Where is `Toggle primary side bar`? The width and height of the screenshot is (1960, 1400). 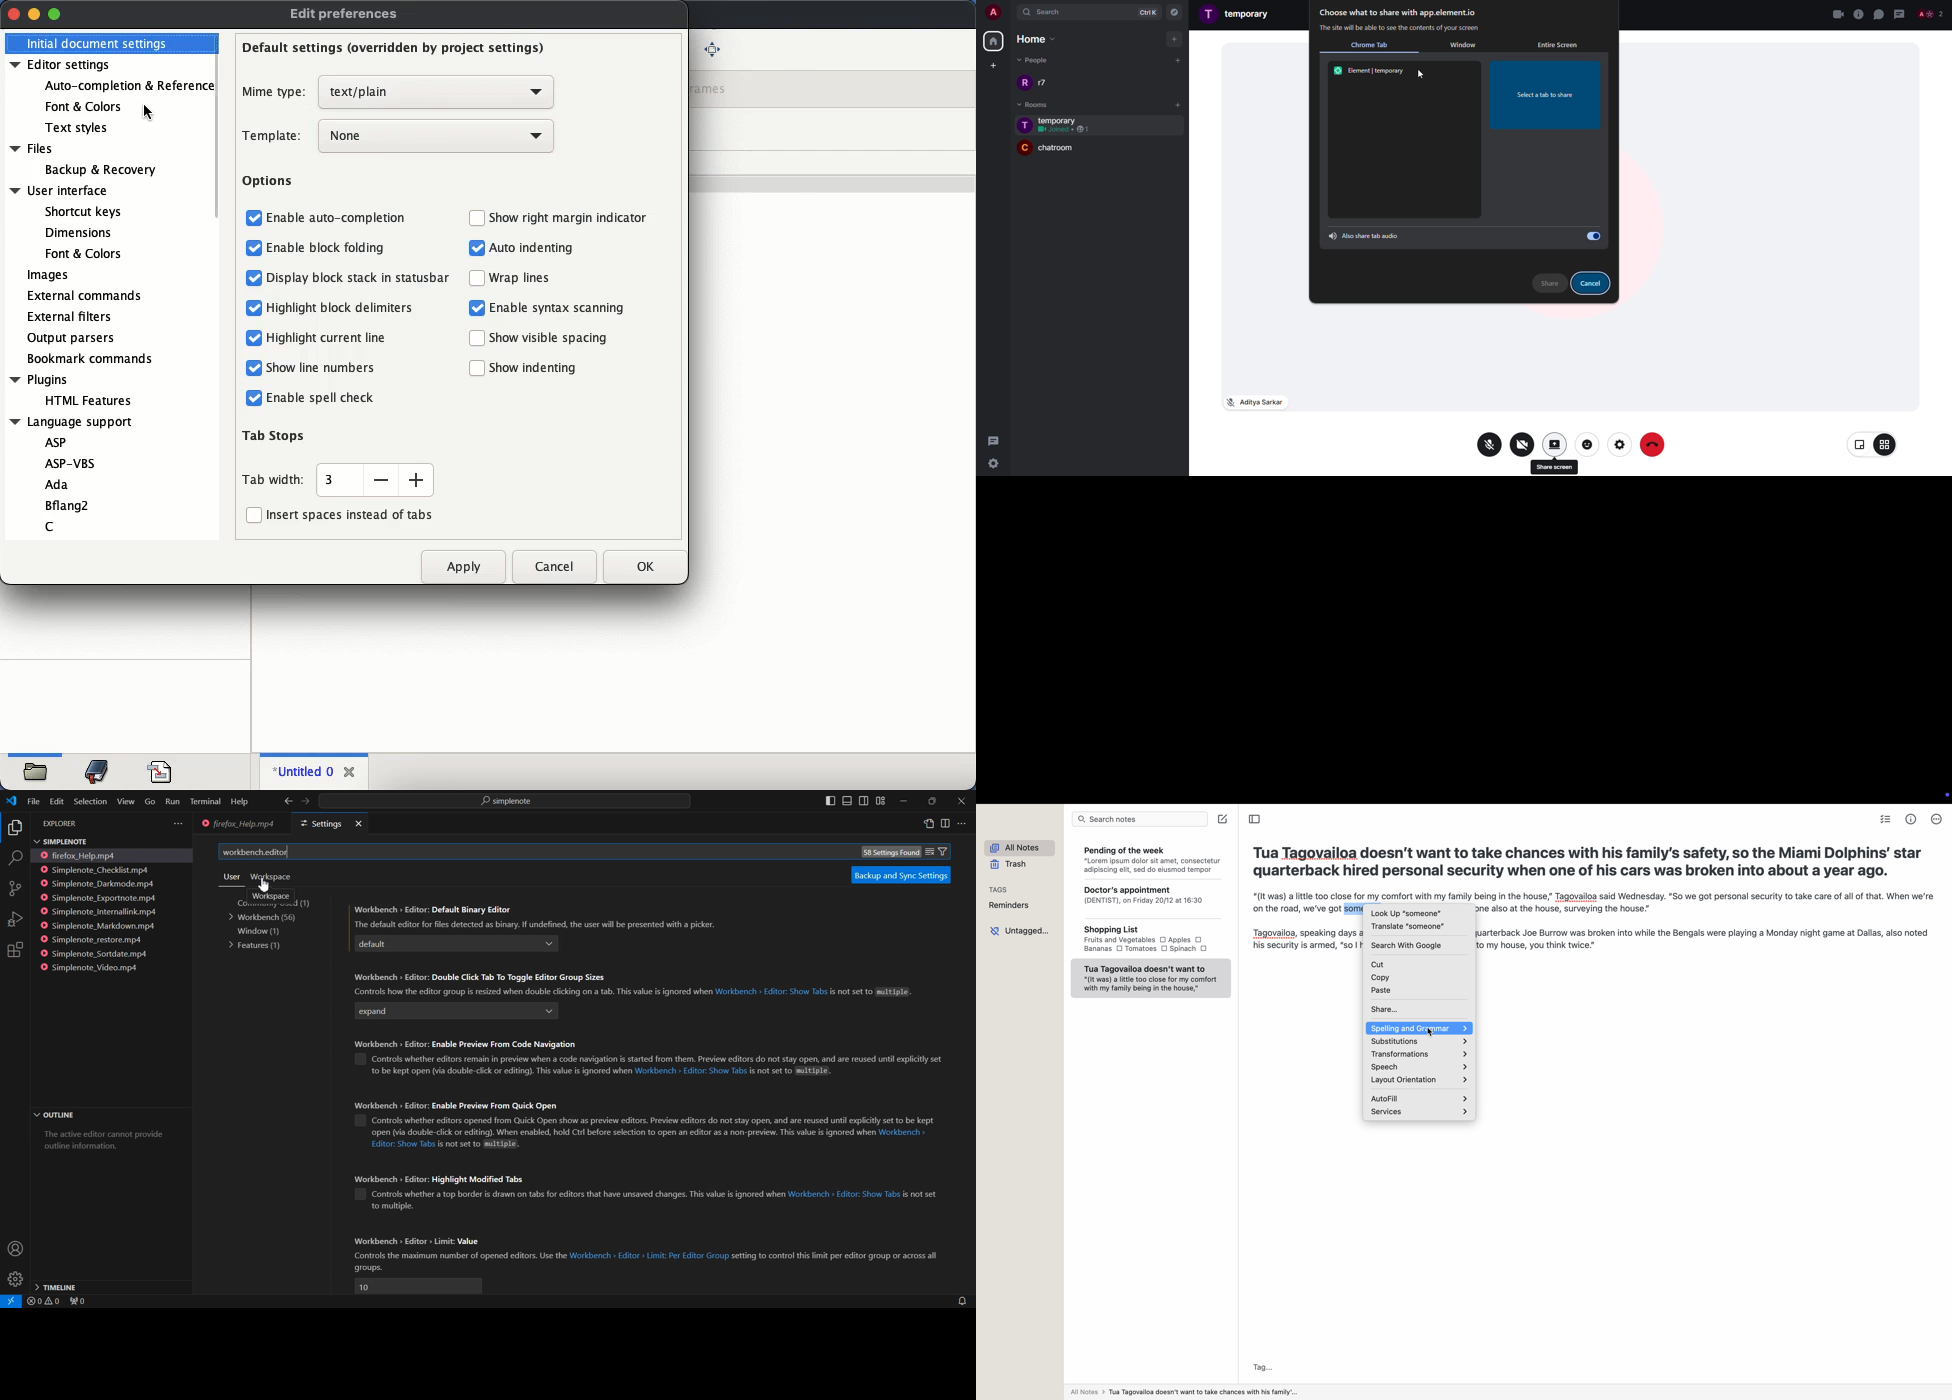
Toggle primary side bar is located at coordinates (831, 801).